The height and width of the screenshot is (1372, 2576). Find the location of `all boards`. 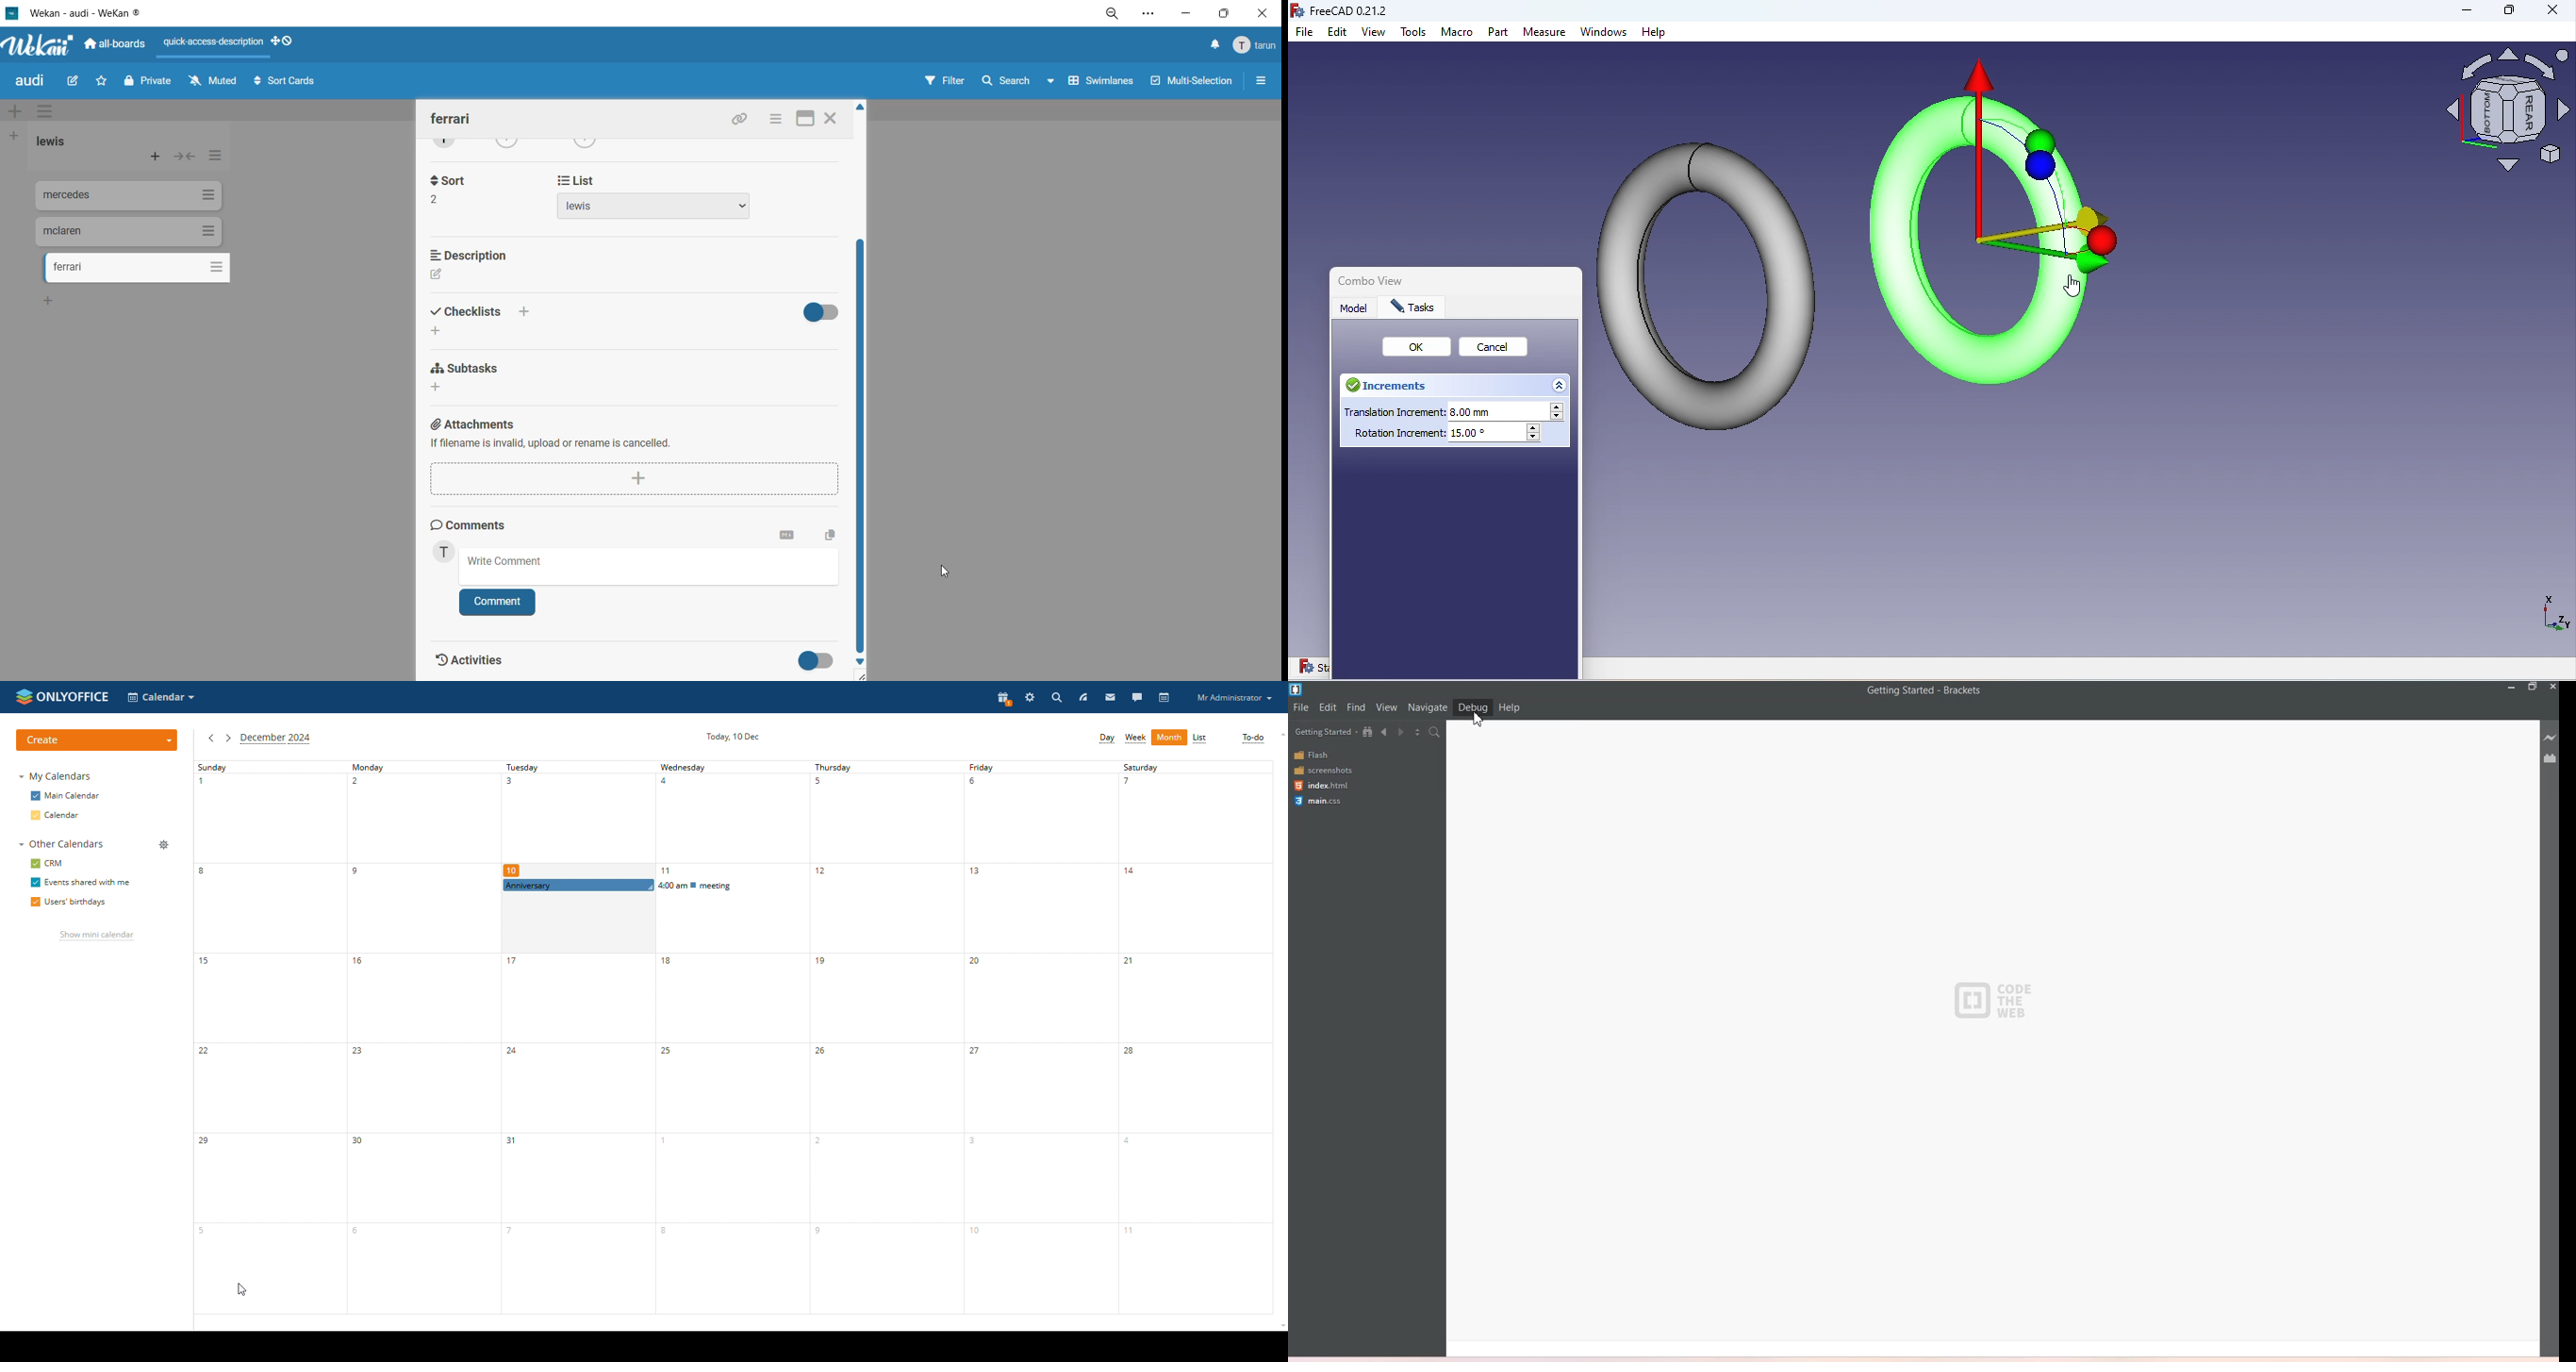

all boards is located at coordinates (114, 45).